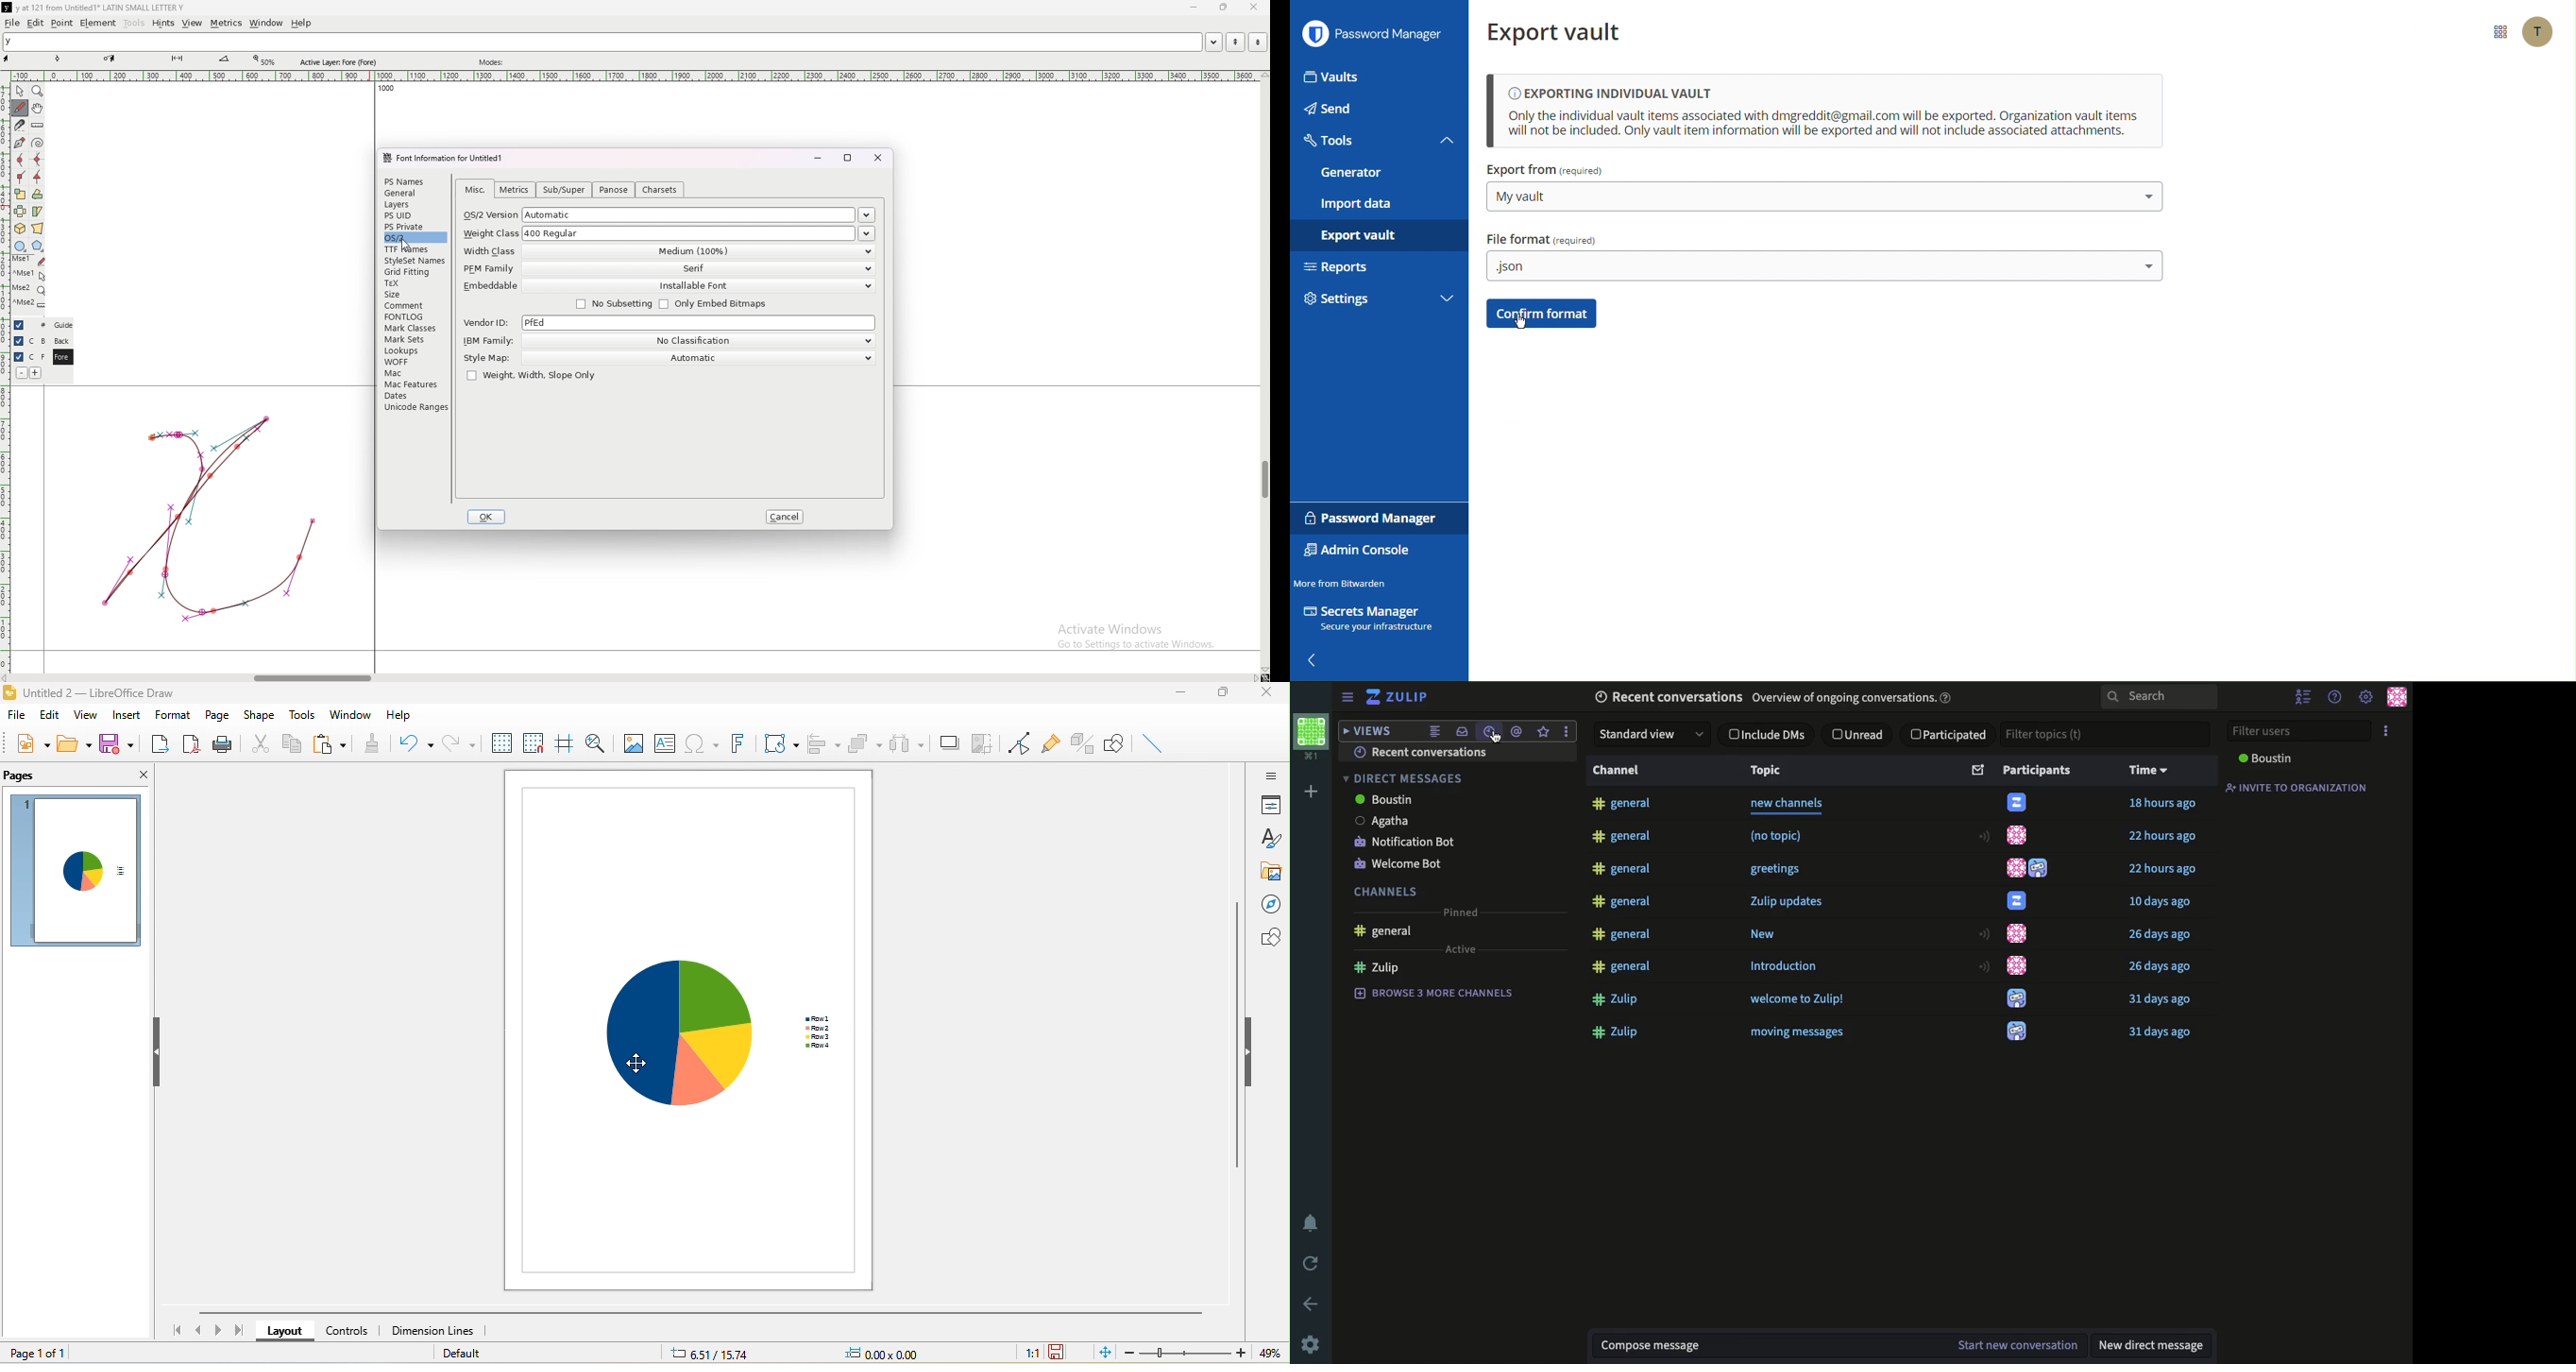 This screenshot has height=1372, width=2576. Describe the element at coordinates (1422, 753) in the screenshot. I see `recent conversation` at that location.